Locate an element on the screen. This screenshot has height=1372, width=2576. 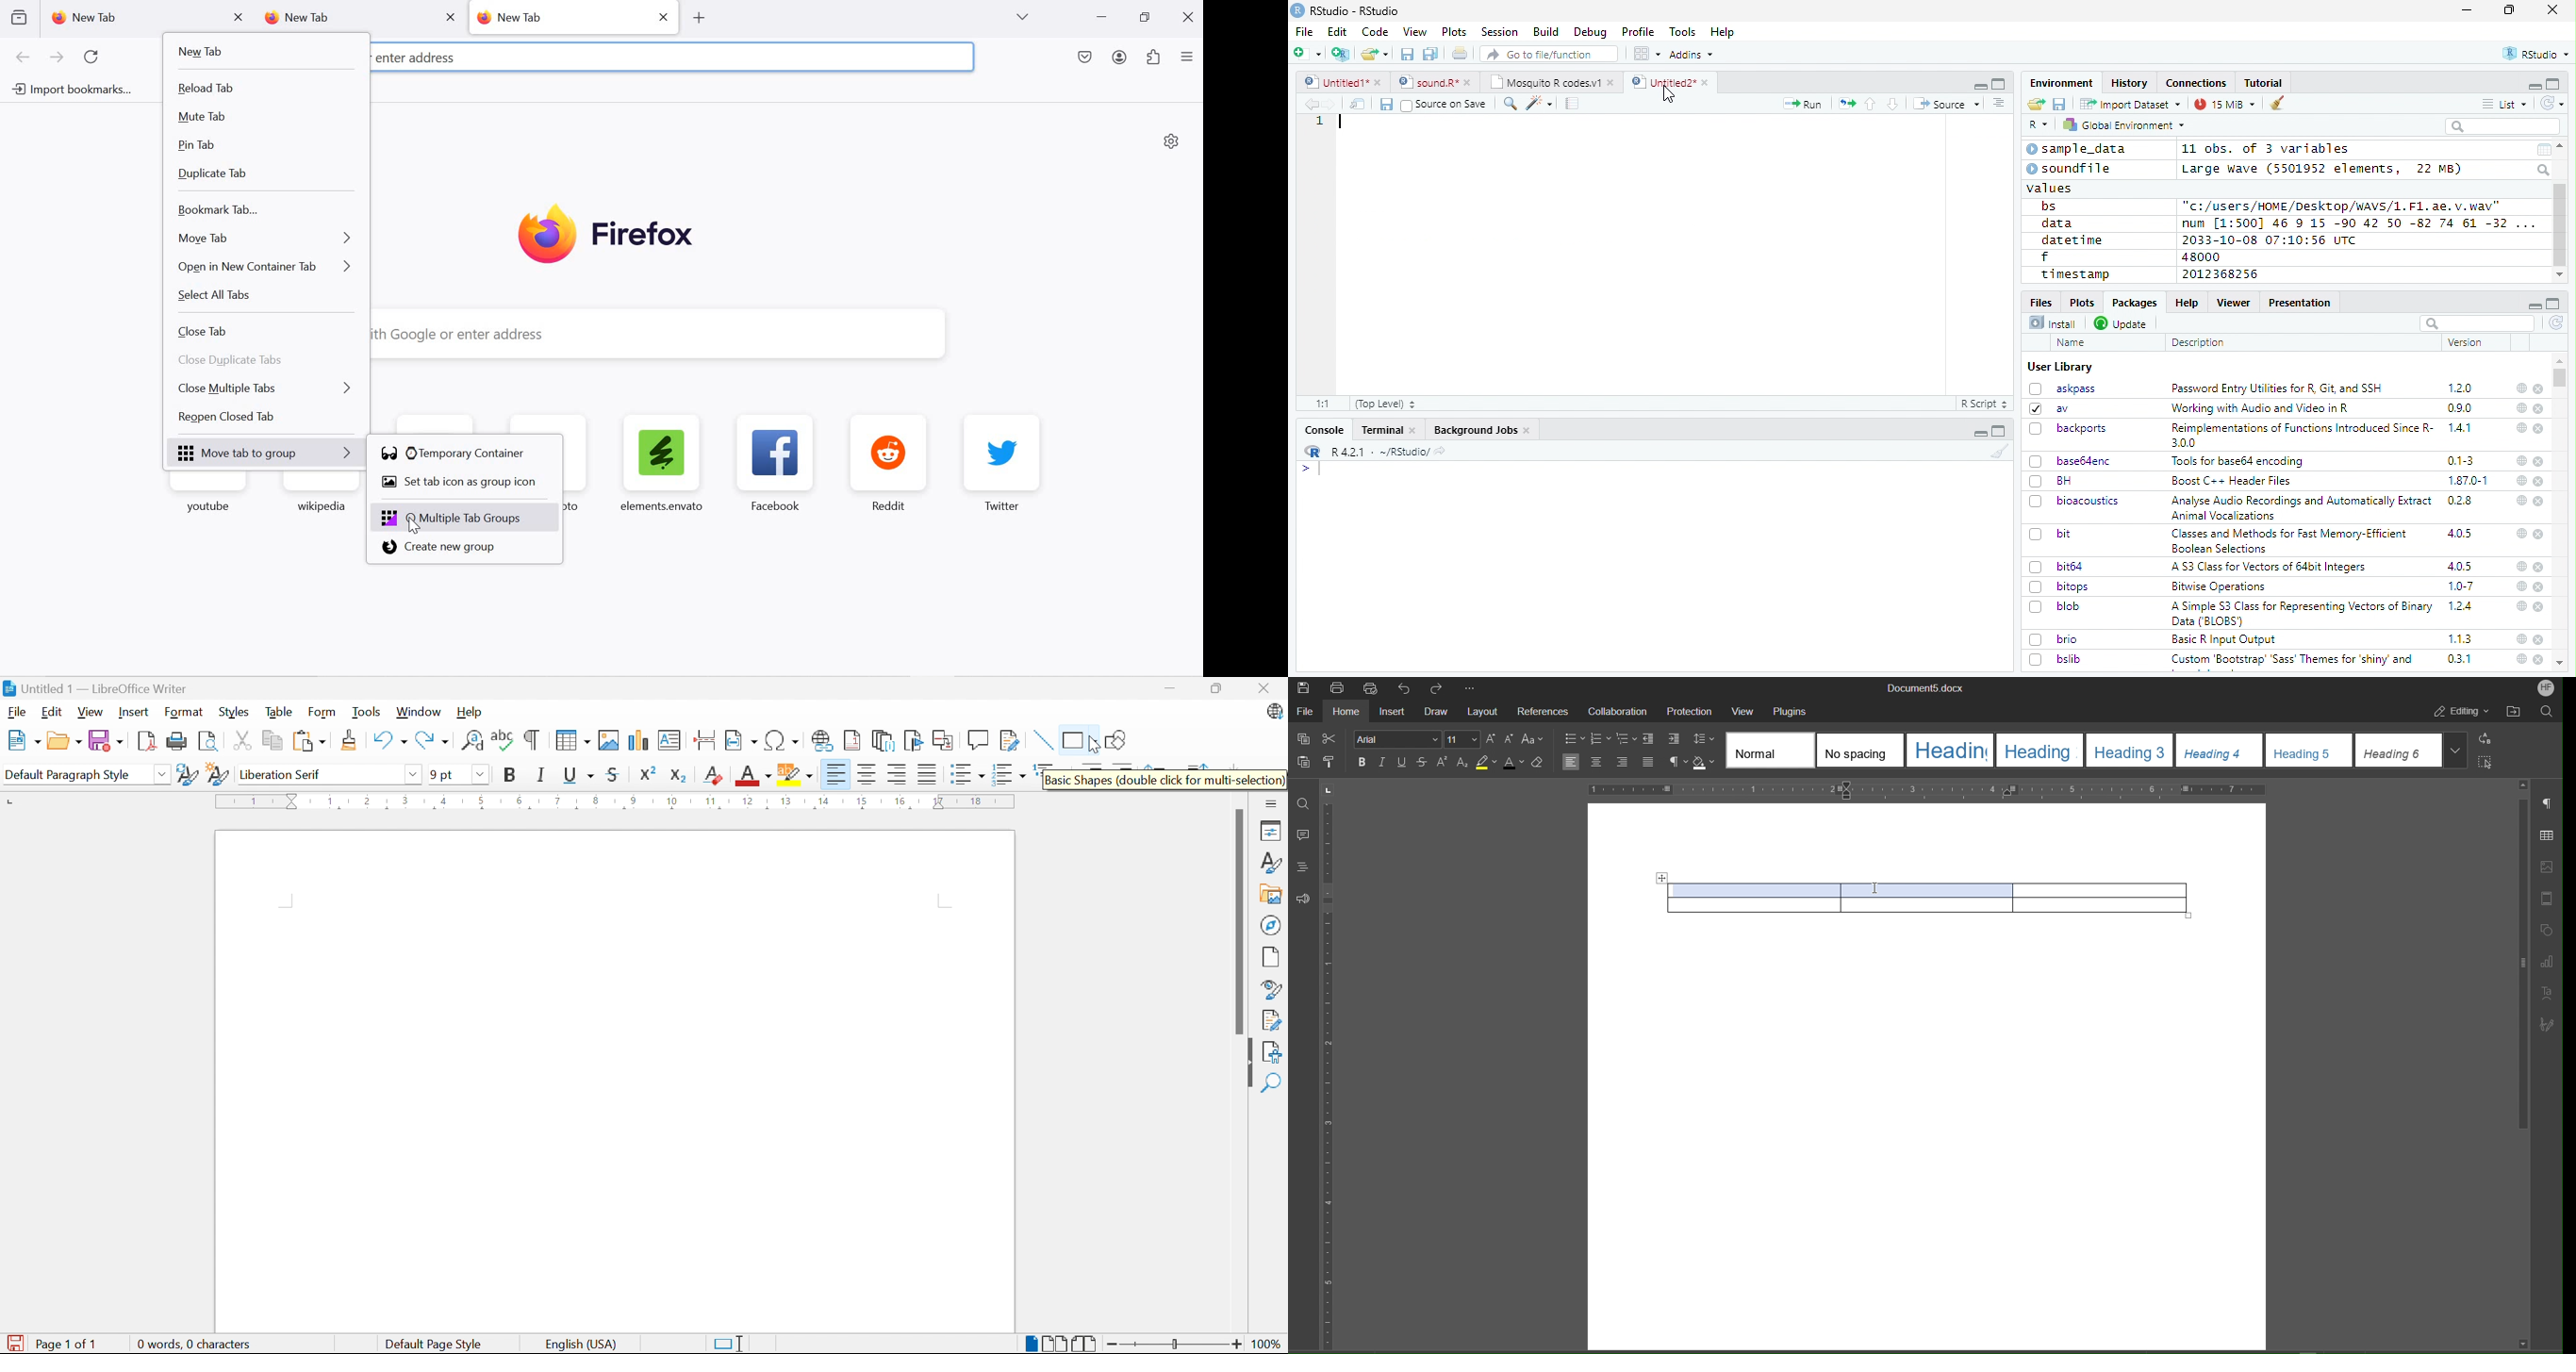
close is located at coordinates (2538, 659).